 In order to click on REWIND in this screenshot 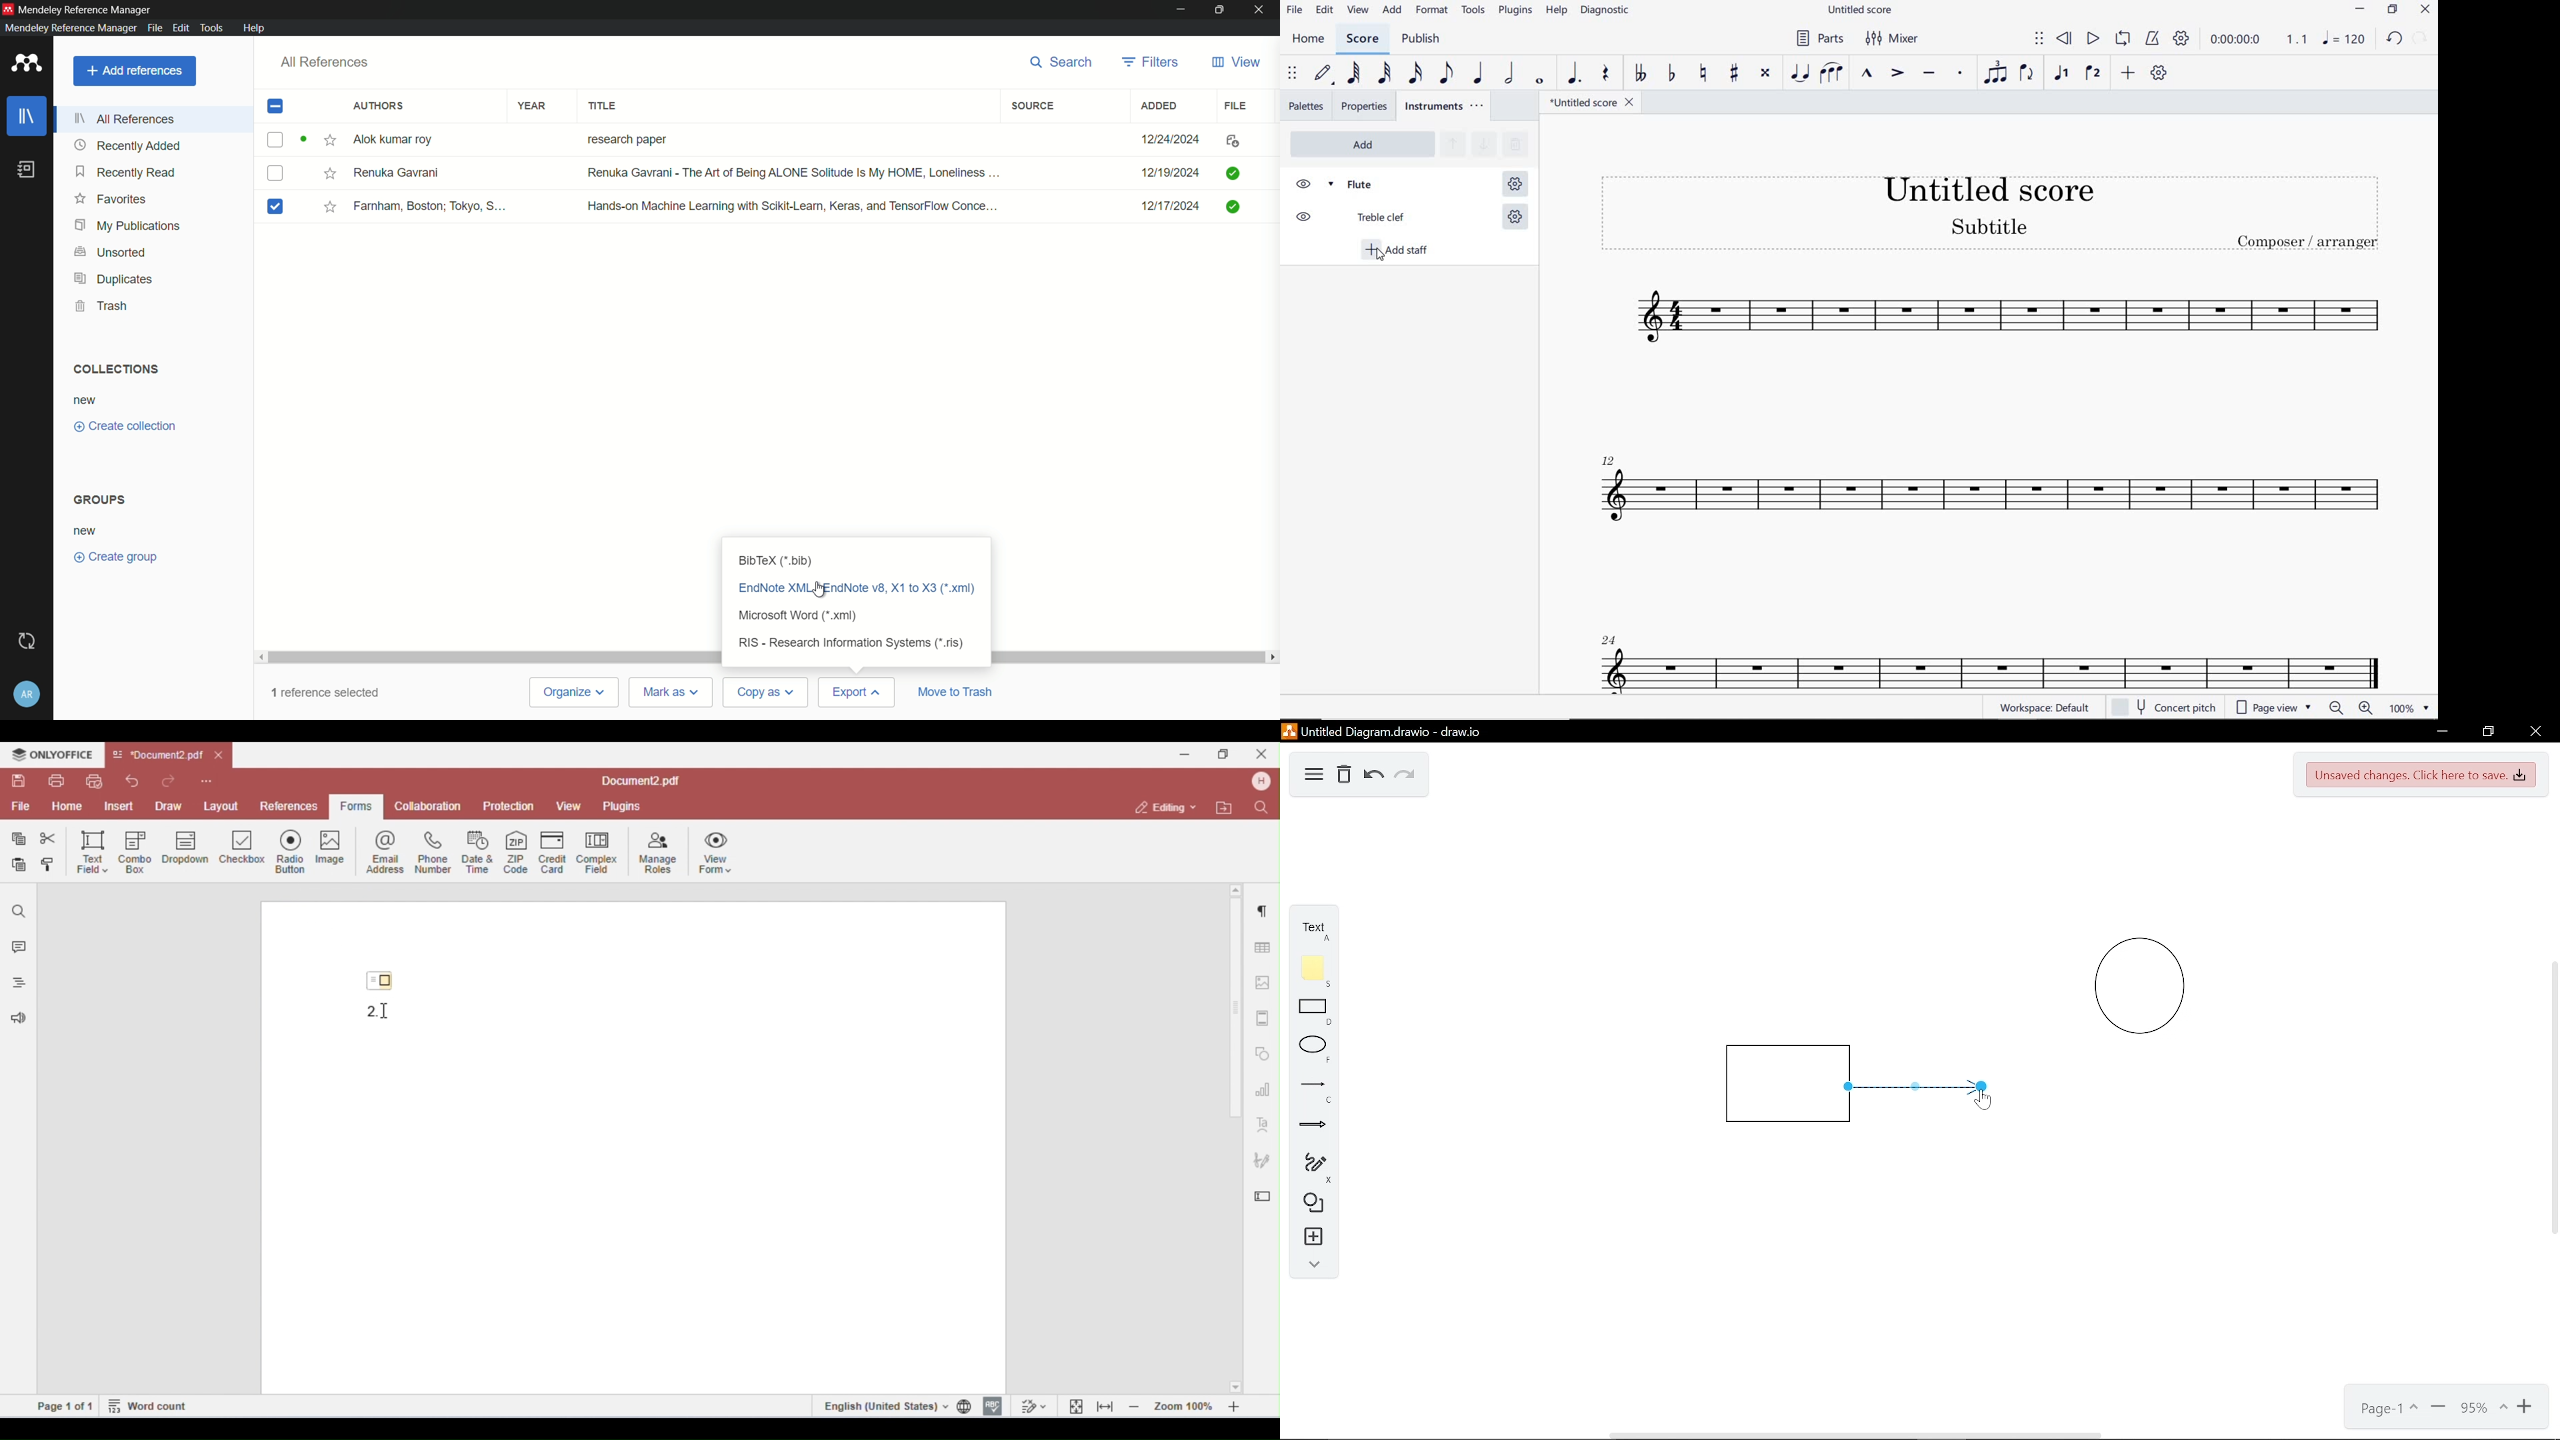, I will do `click(2065, 39)`.